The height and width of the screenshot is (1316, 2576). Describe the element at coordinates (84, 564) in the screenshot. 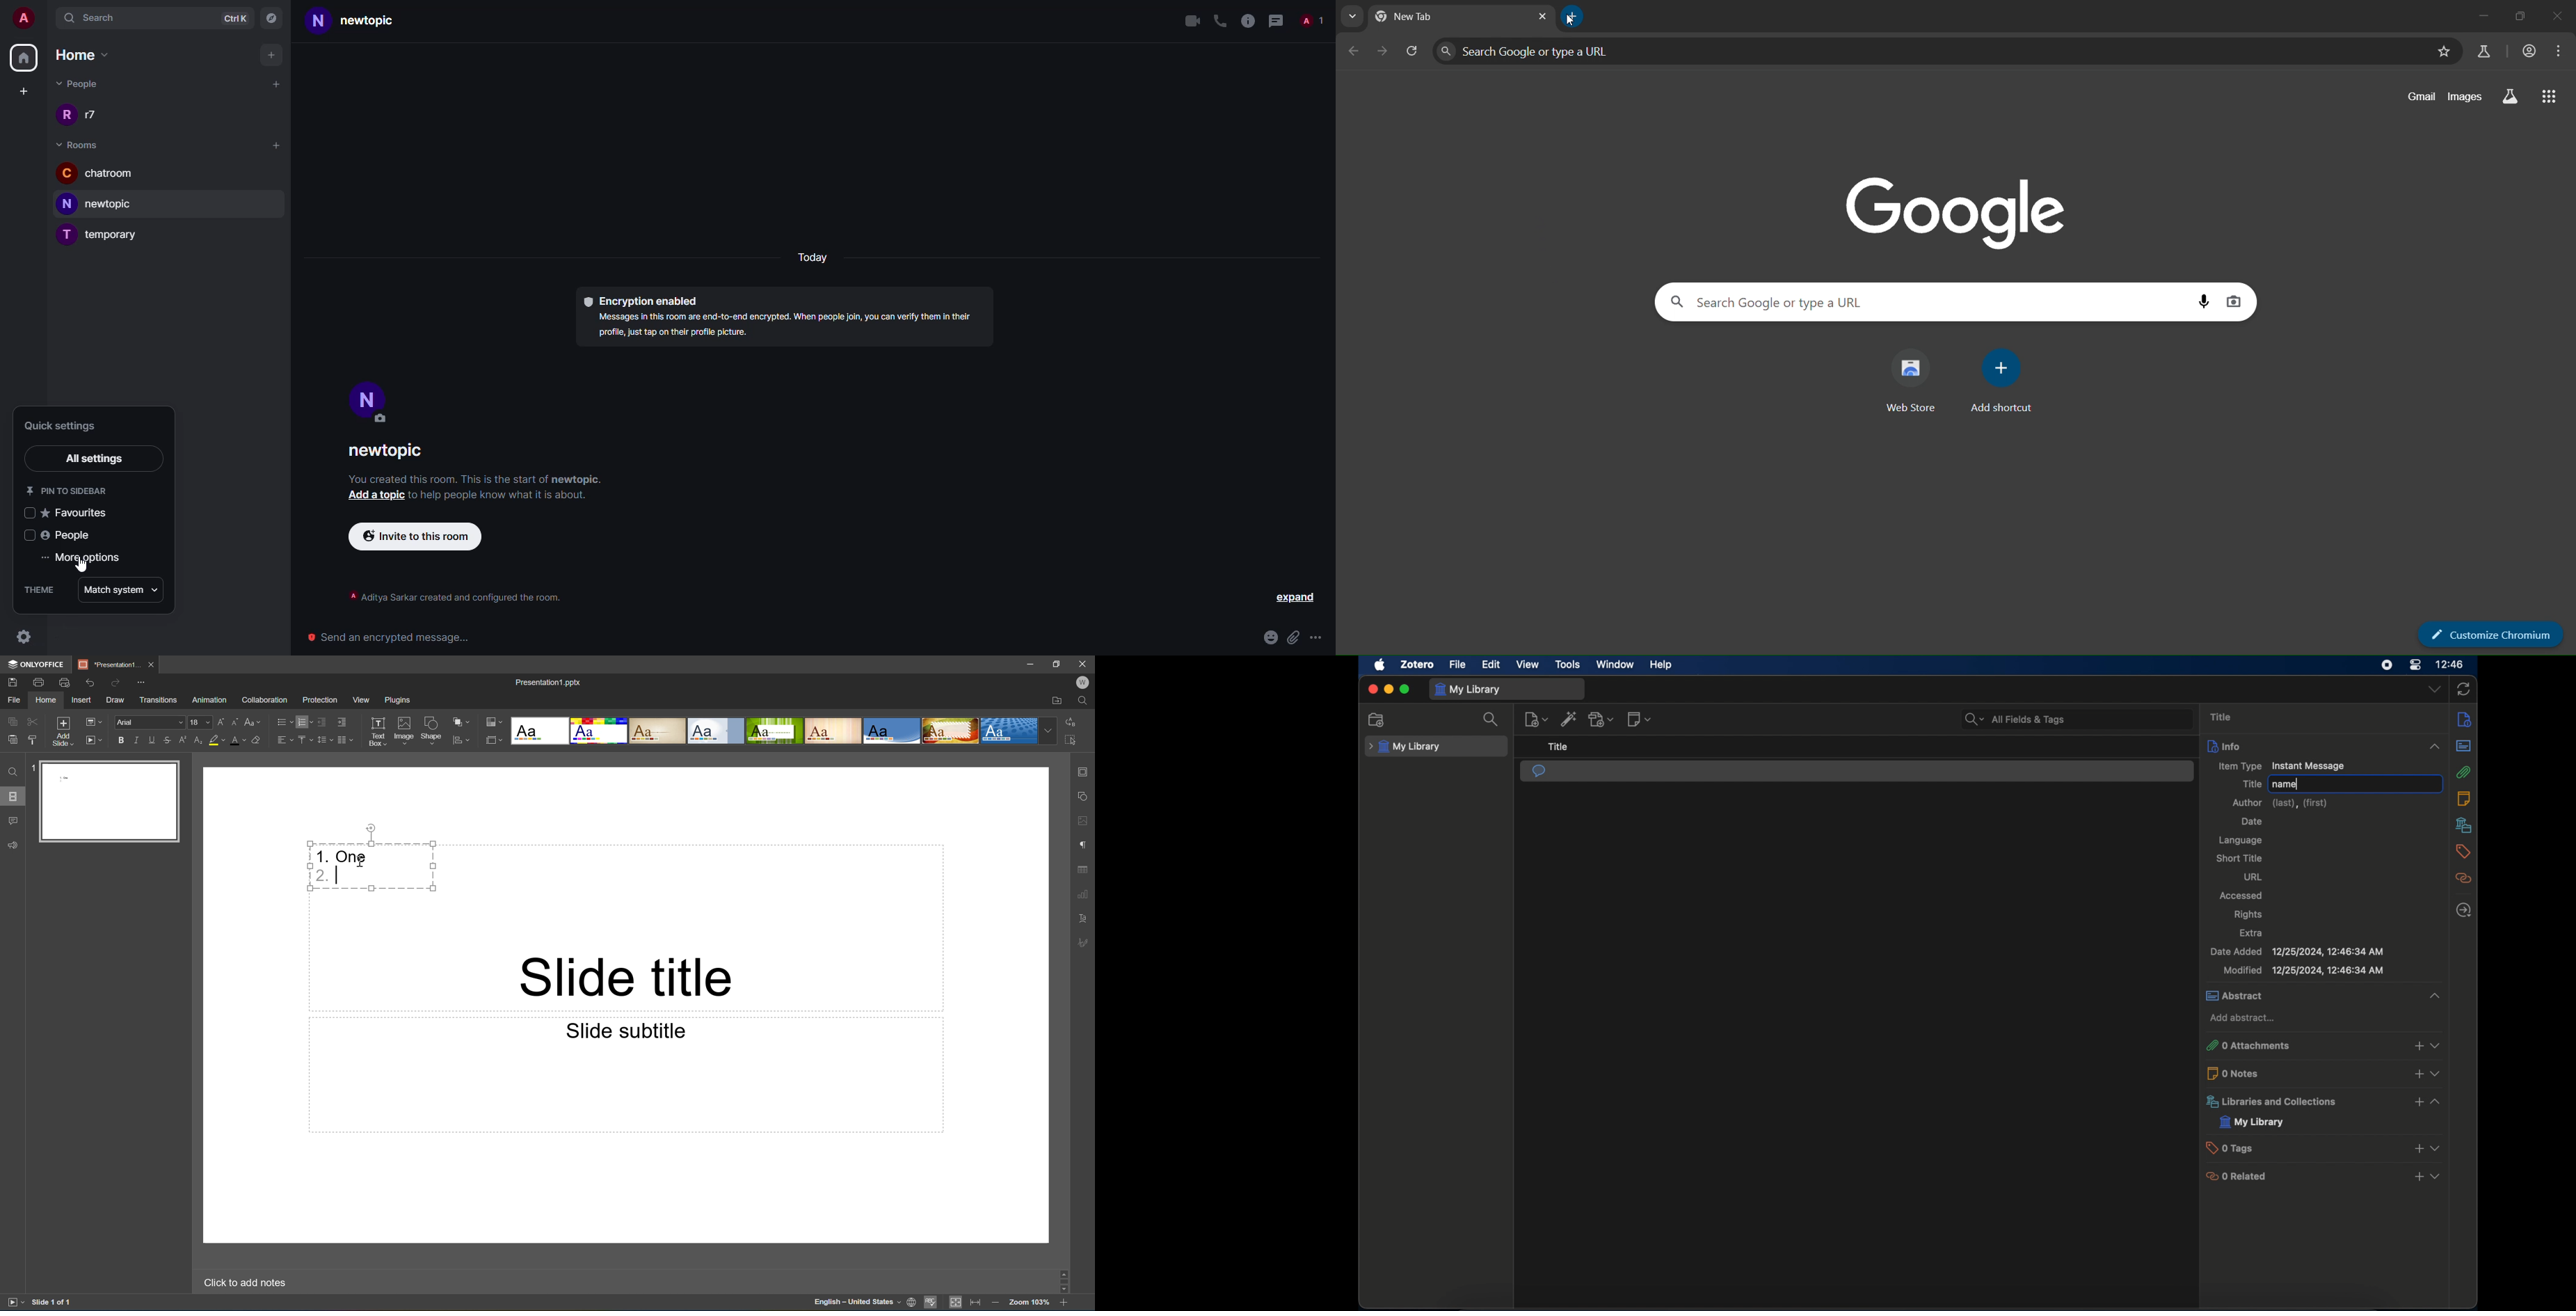

I see `cursor` at that location.